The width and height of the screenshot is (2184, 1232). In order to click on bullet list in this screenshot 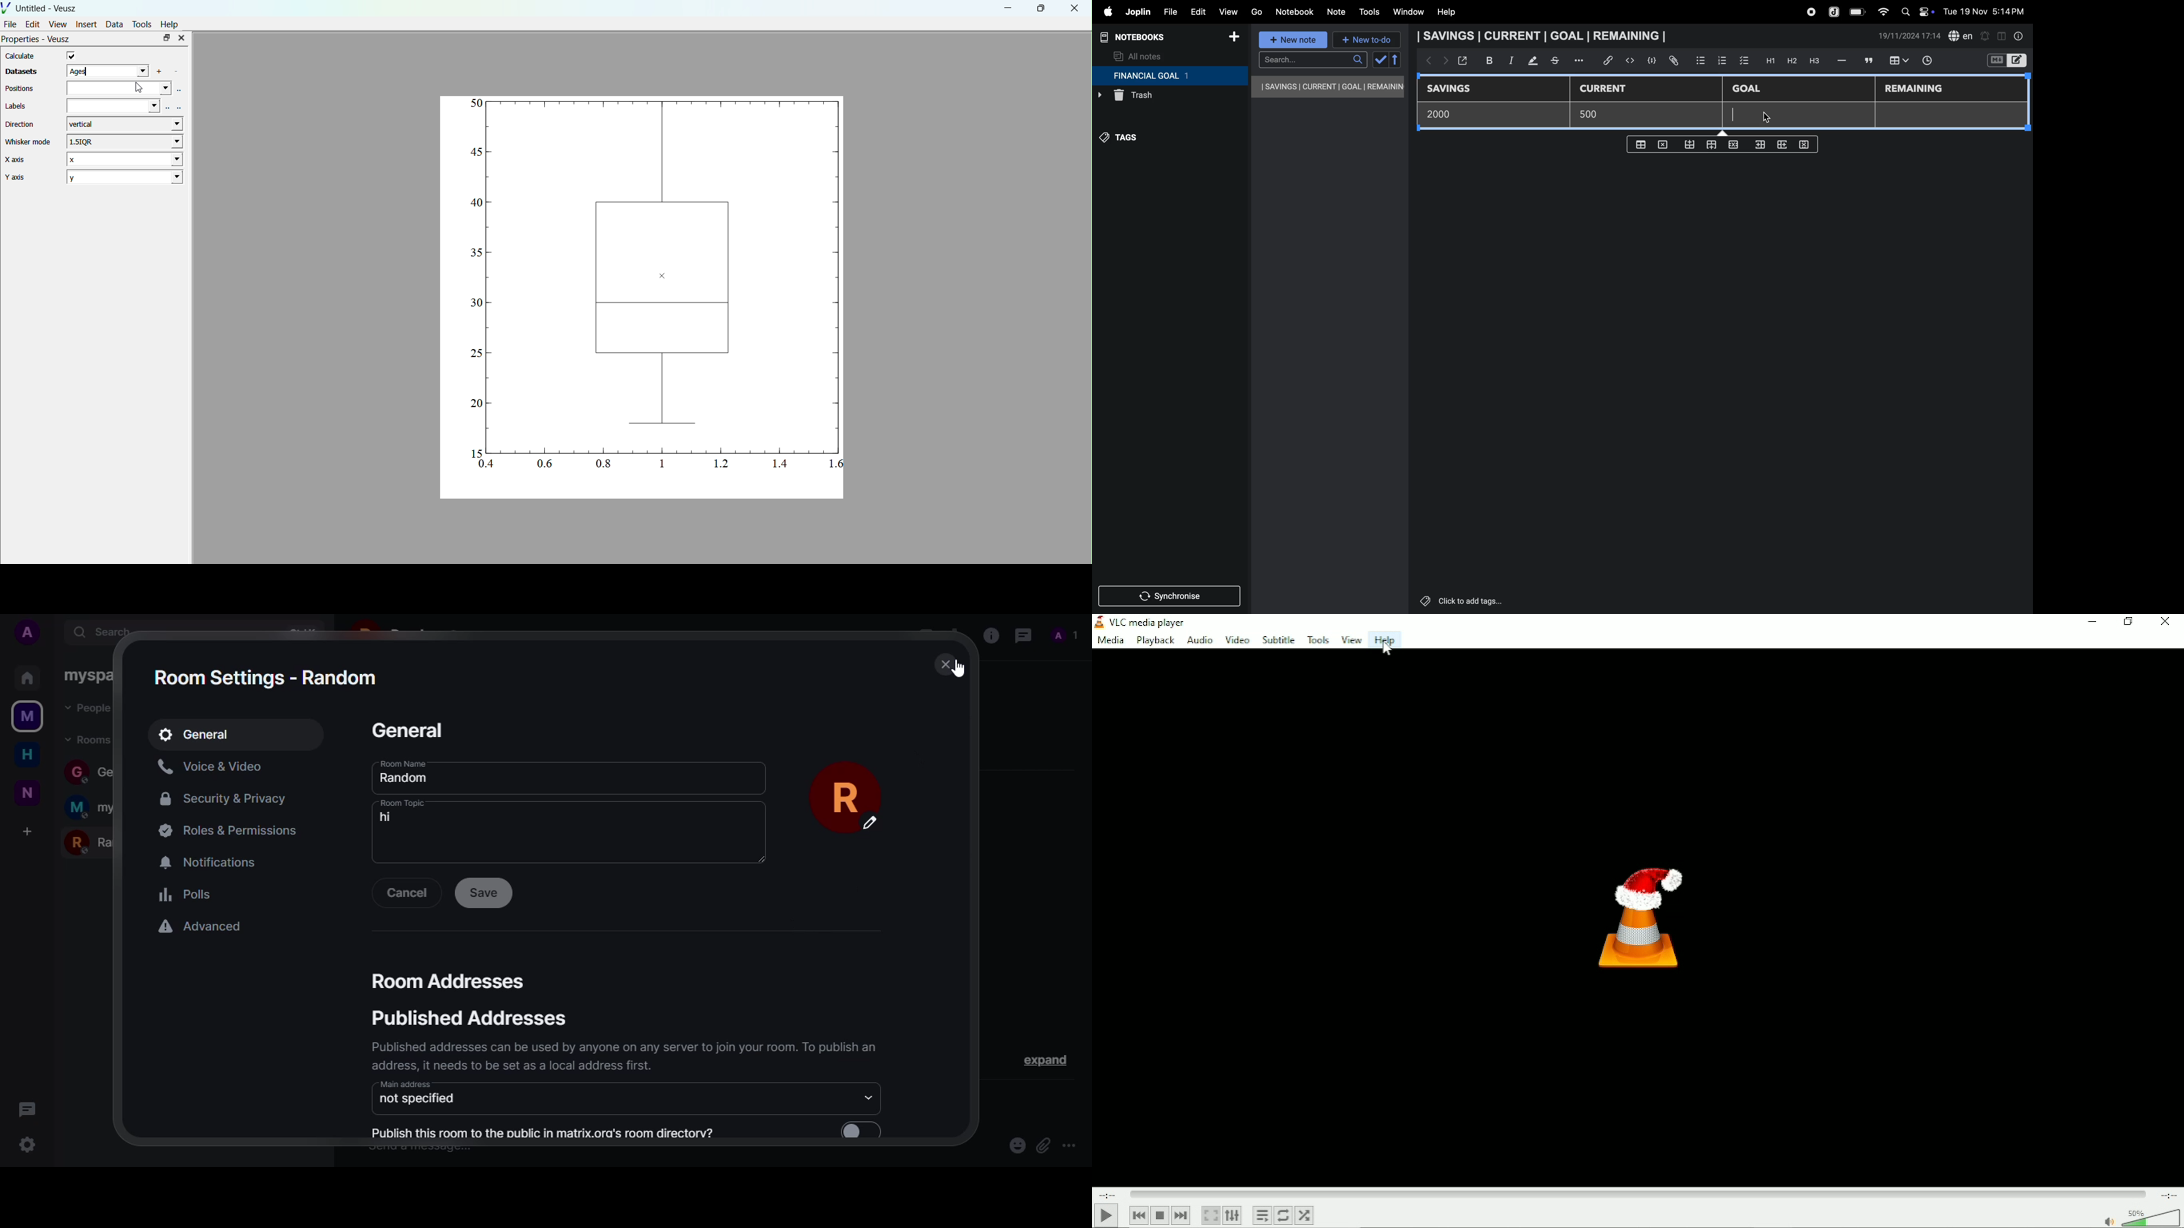, I will do `click(1701, 59)`.